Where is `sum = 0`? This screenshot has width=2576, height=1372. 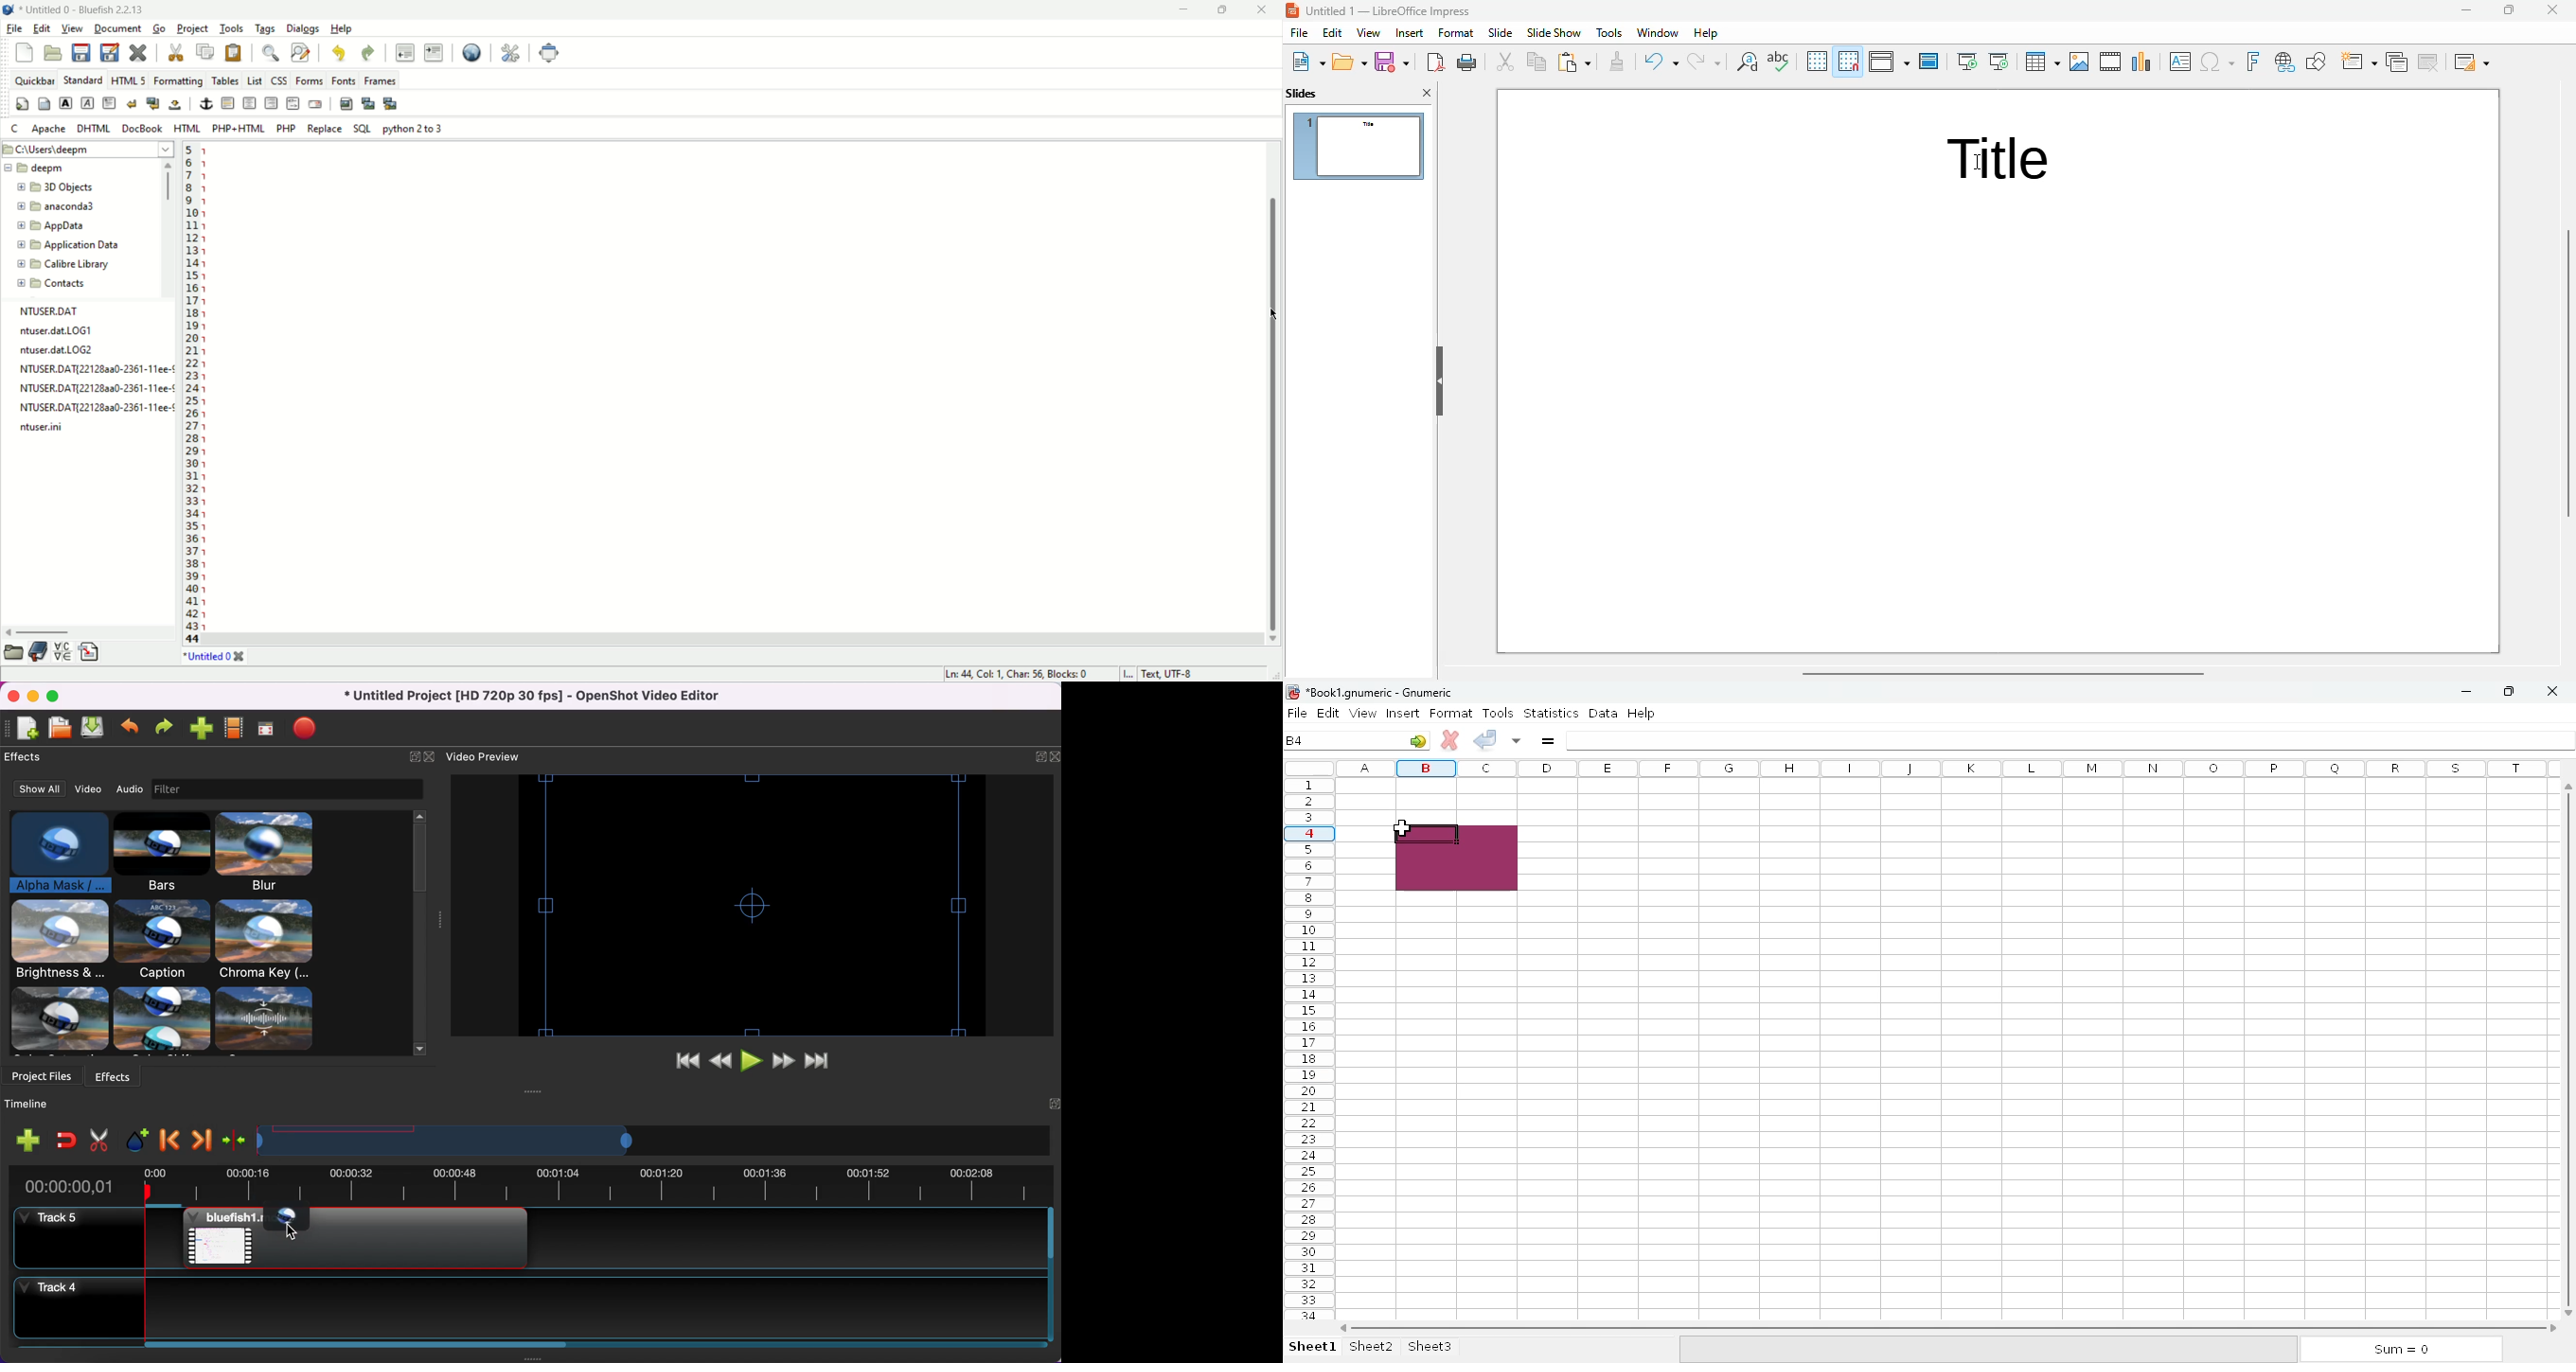
sum = 0 is located at coordinates (2399, 1350).